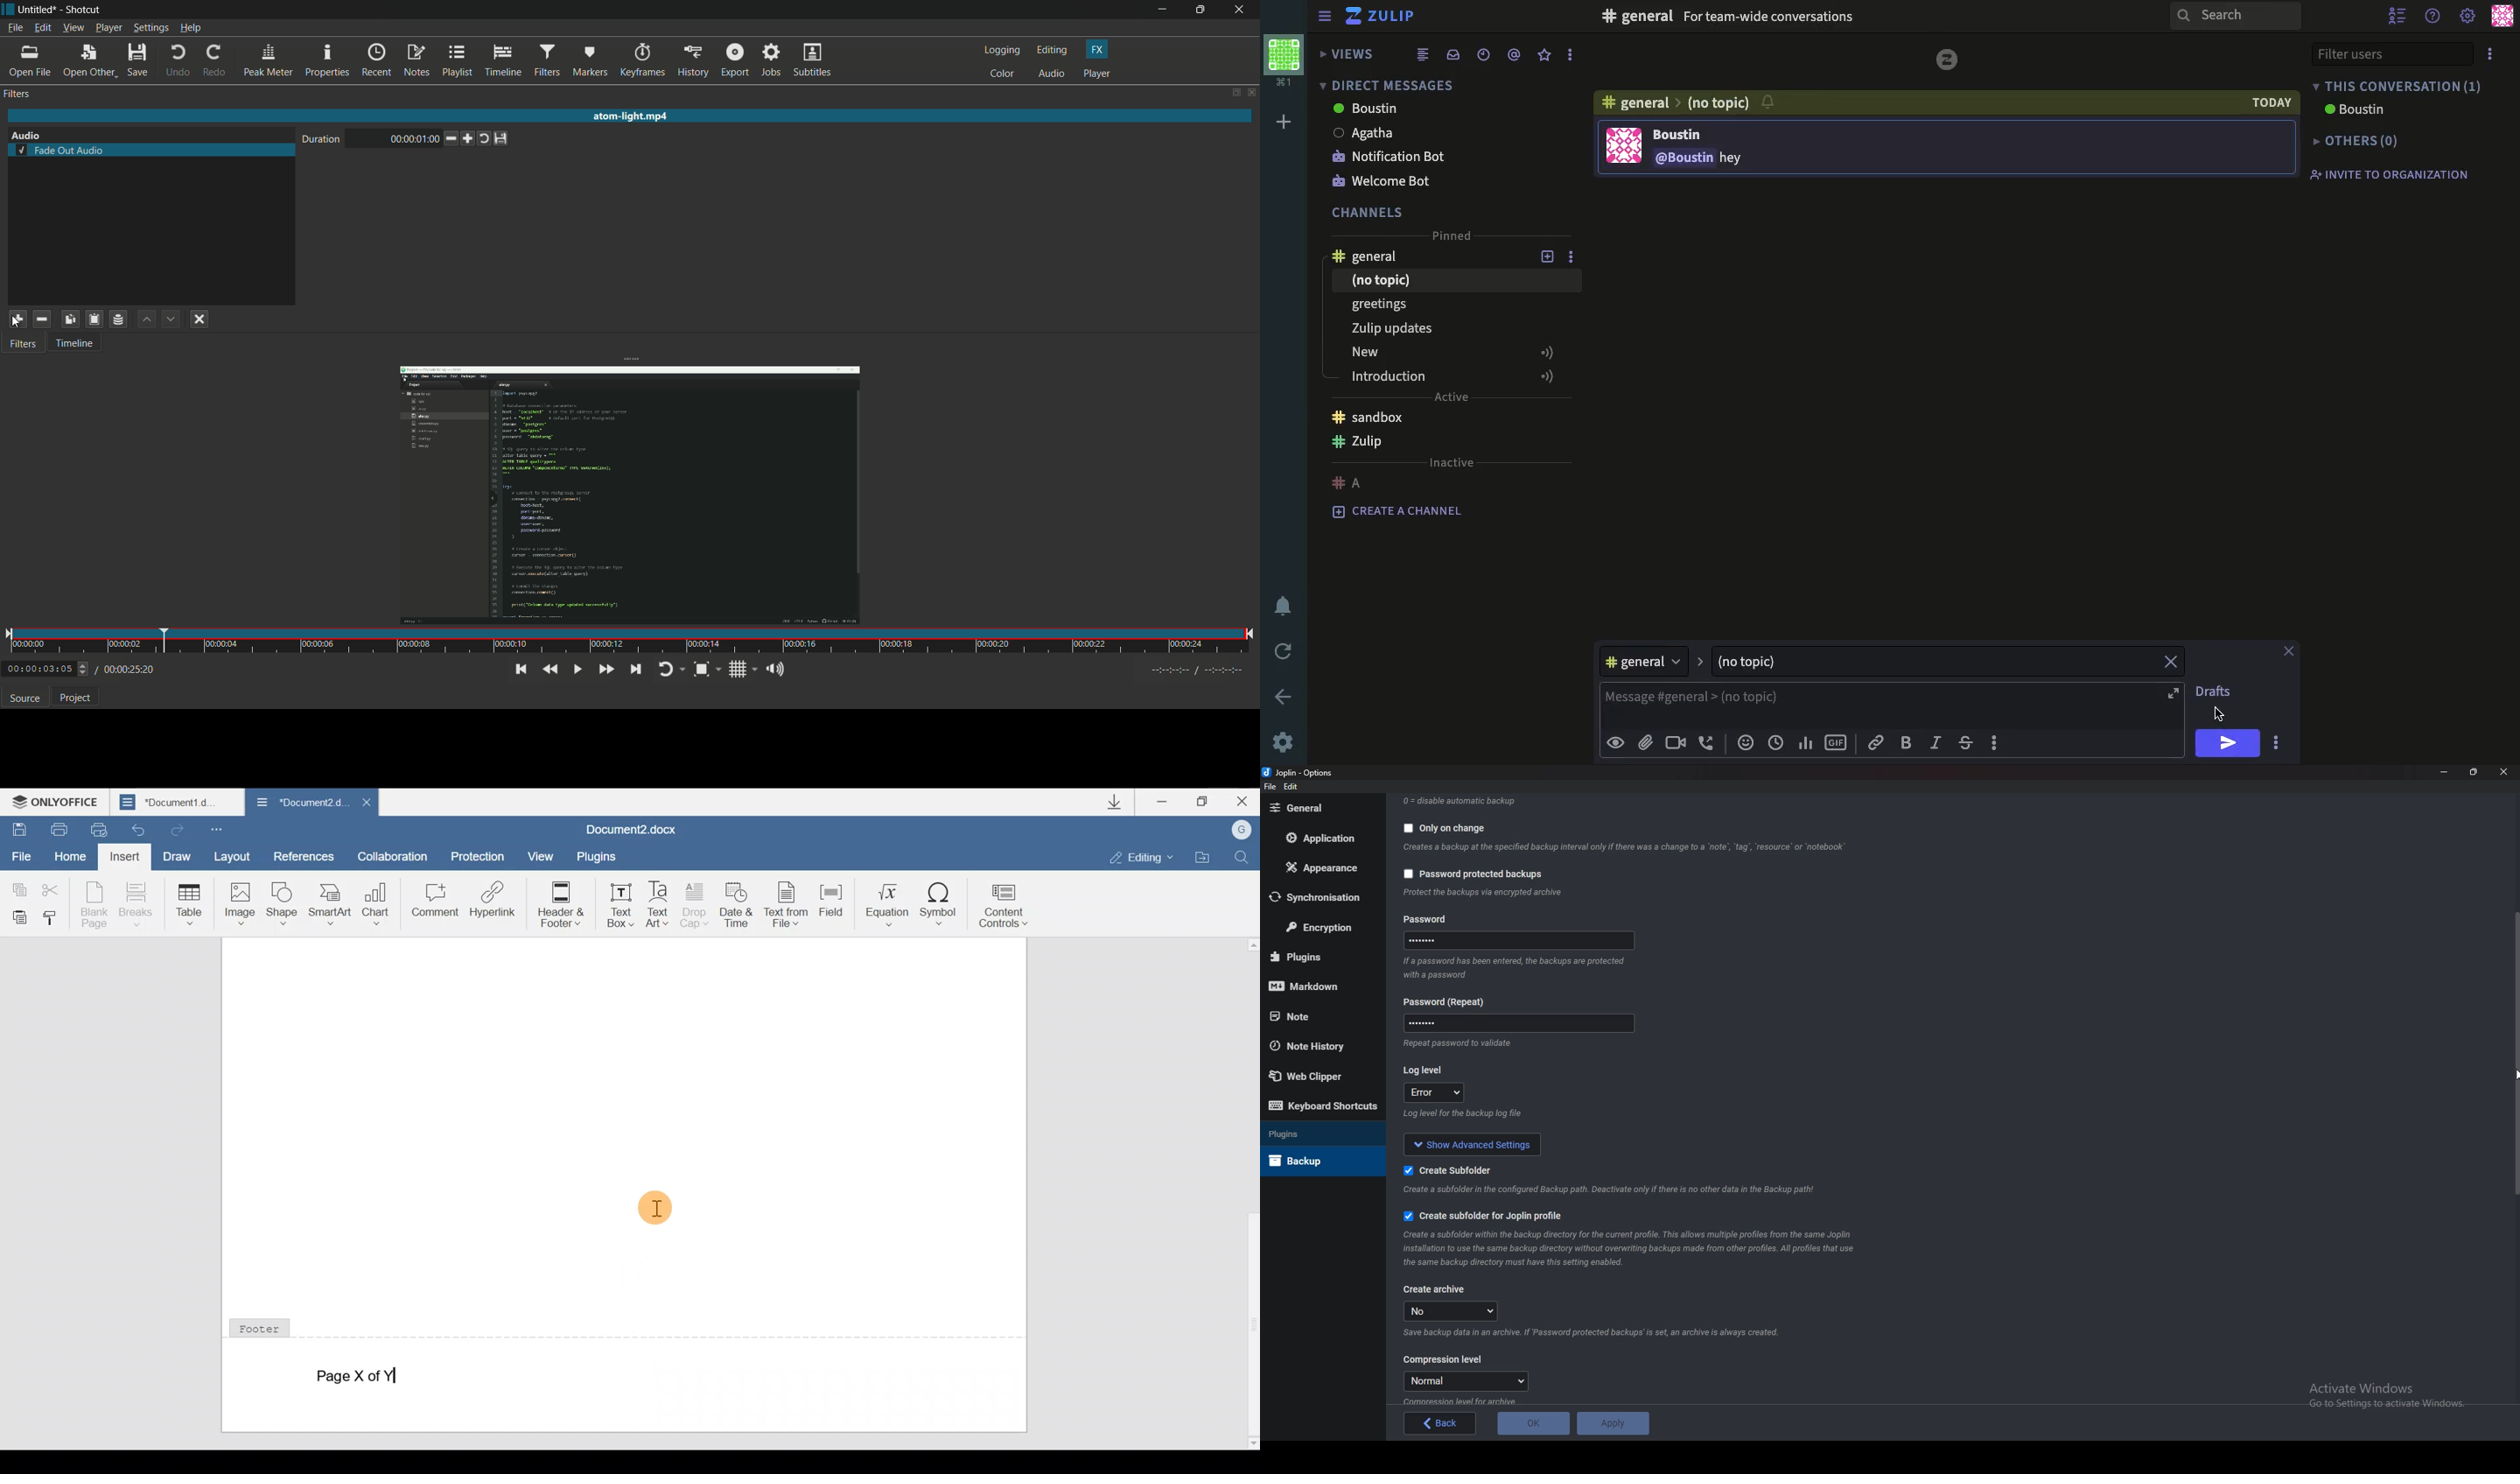 Image resolution: width=2520 pixels, height=1484 pixels. Describe the element at coordinates (180, 857) in the screenshot. I see `Draw` at that location.